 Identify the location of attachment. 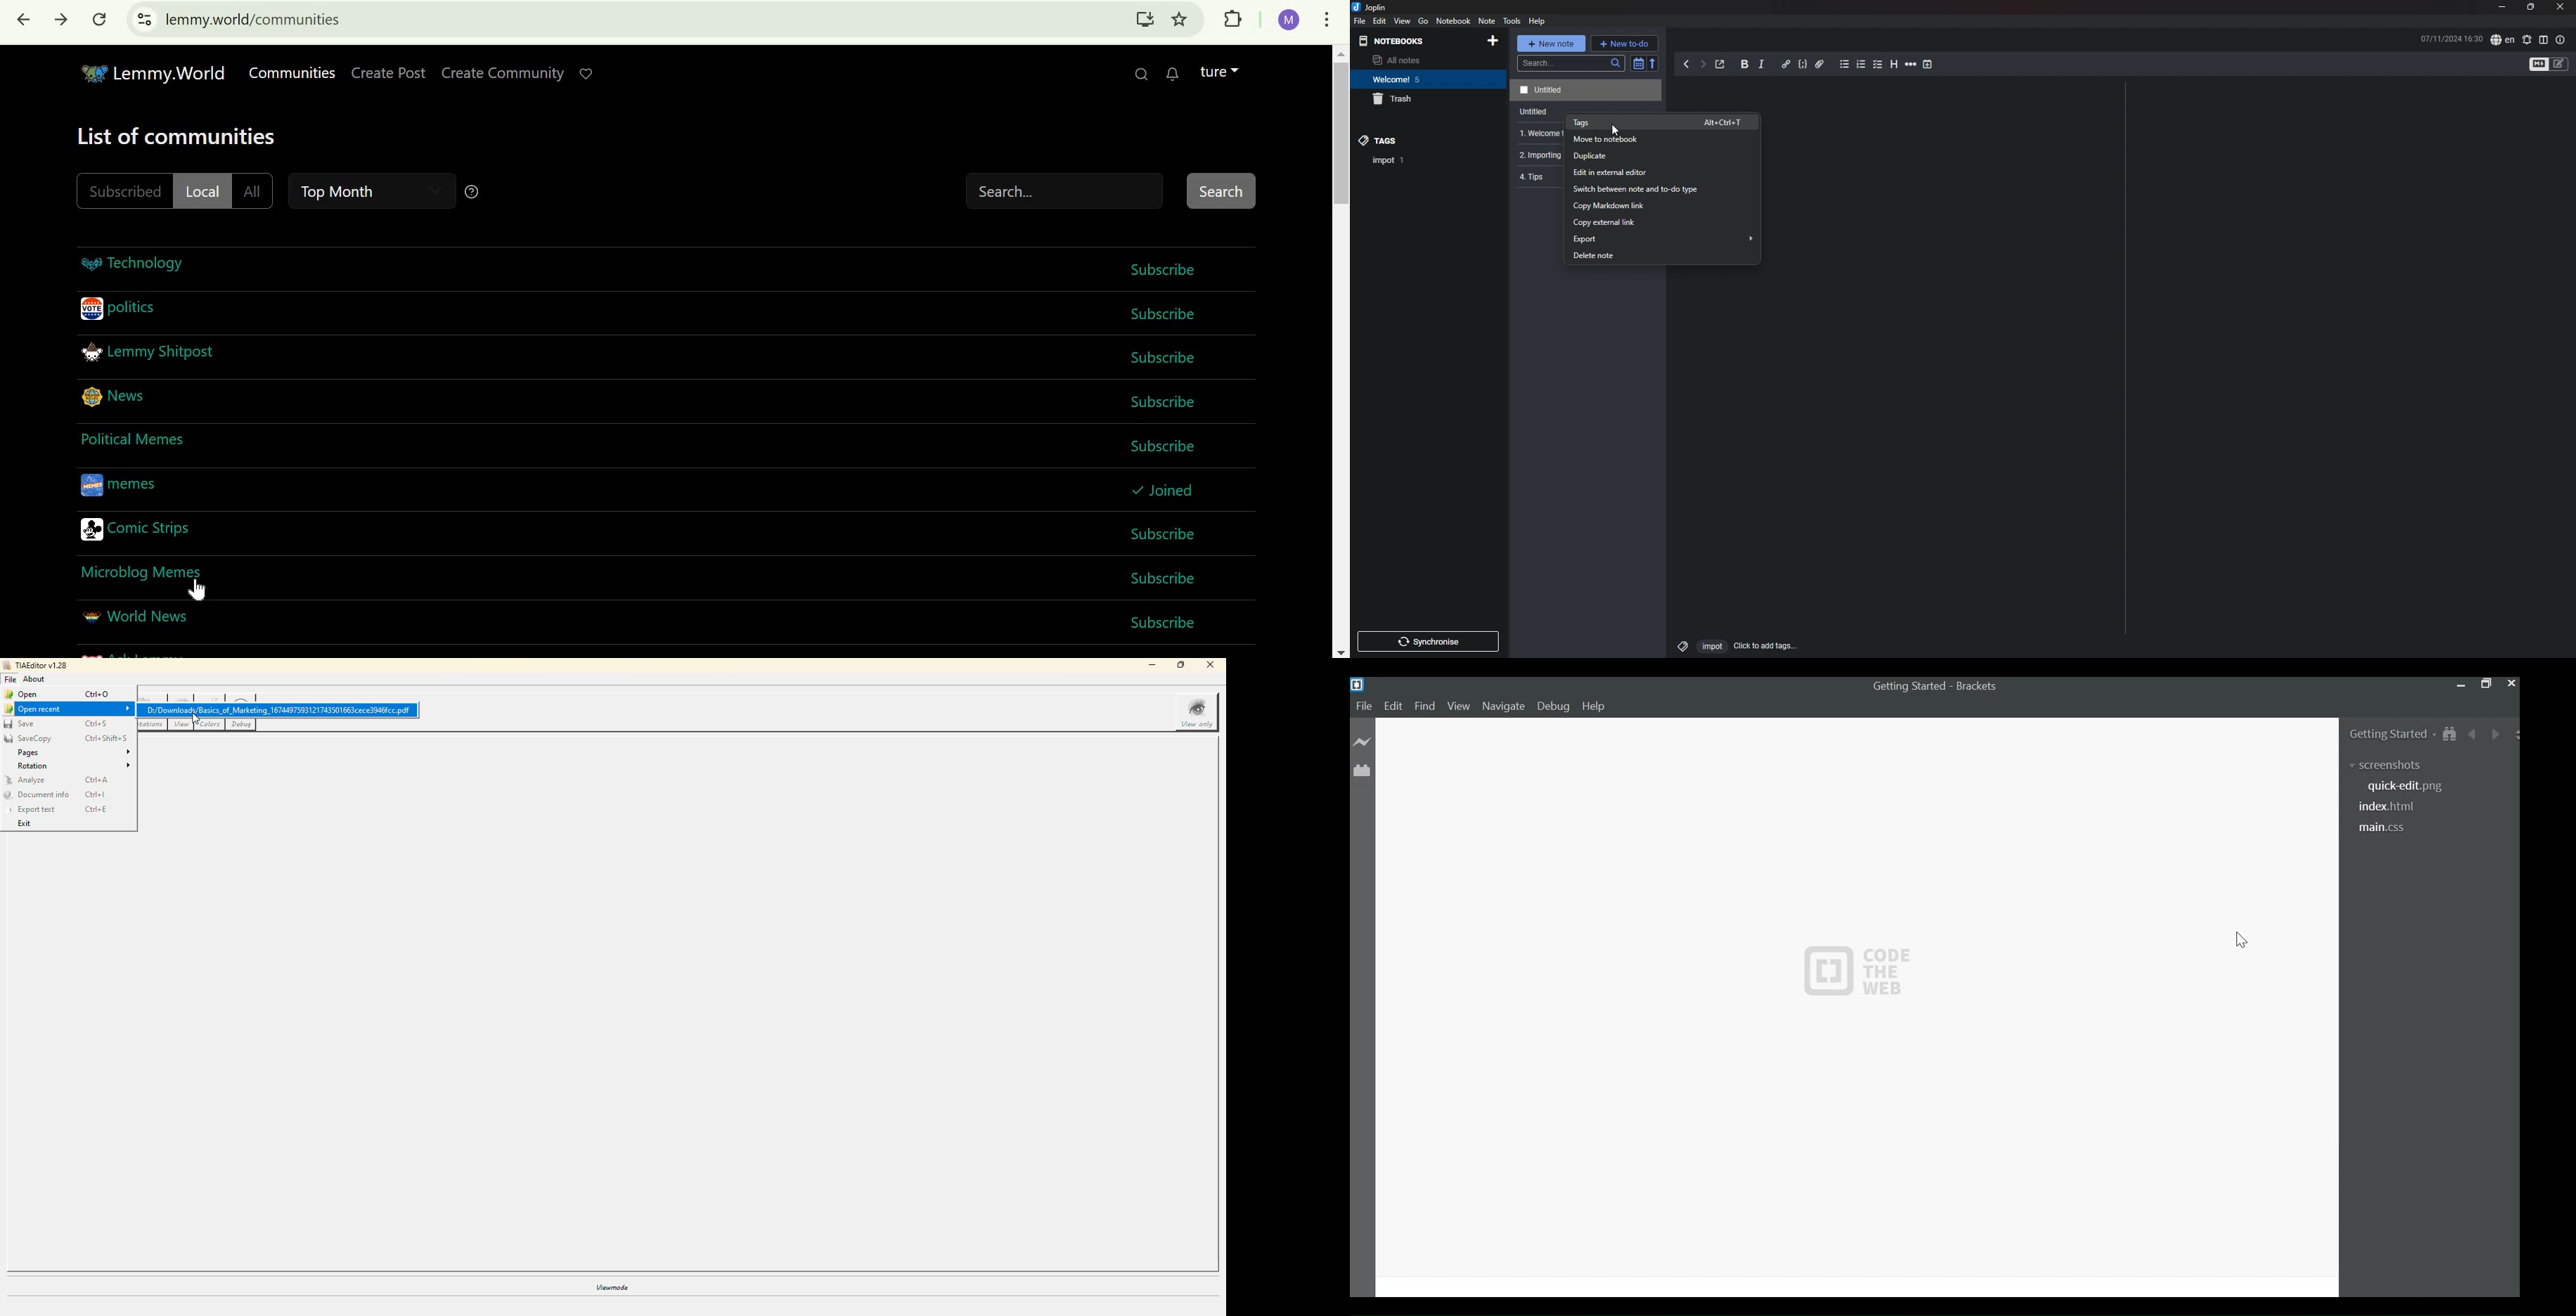
(1820, 64).